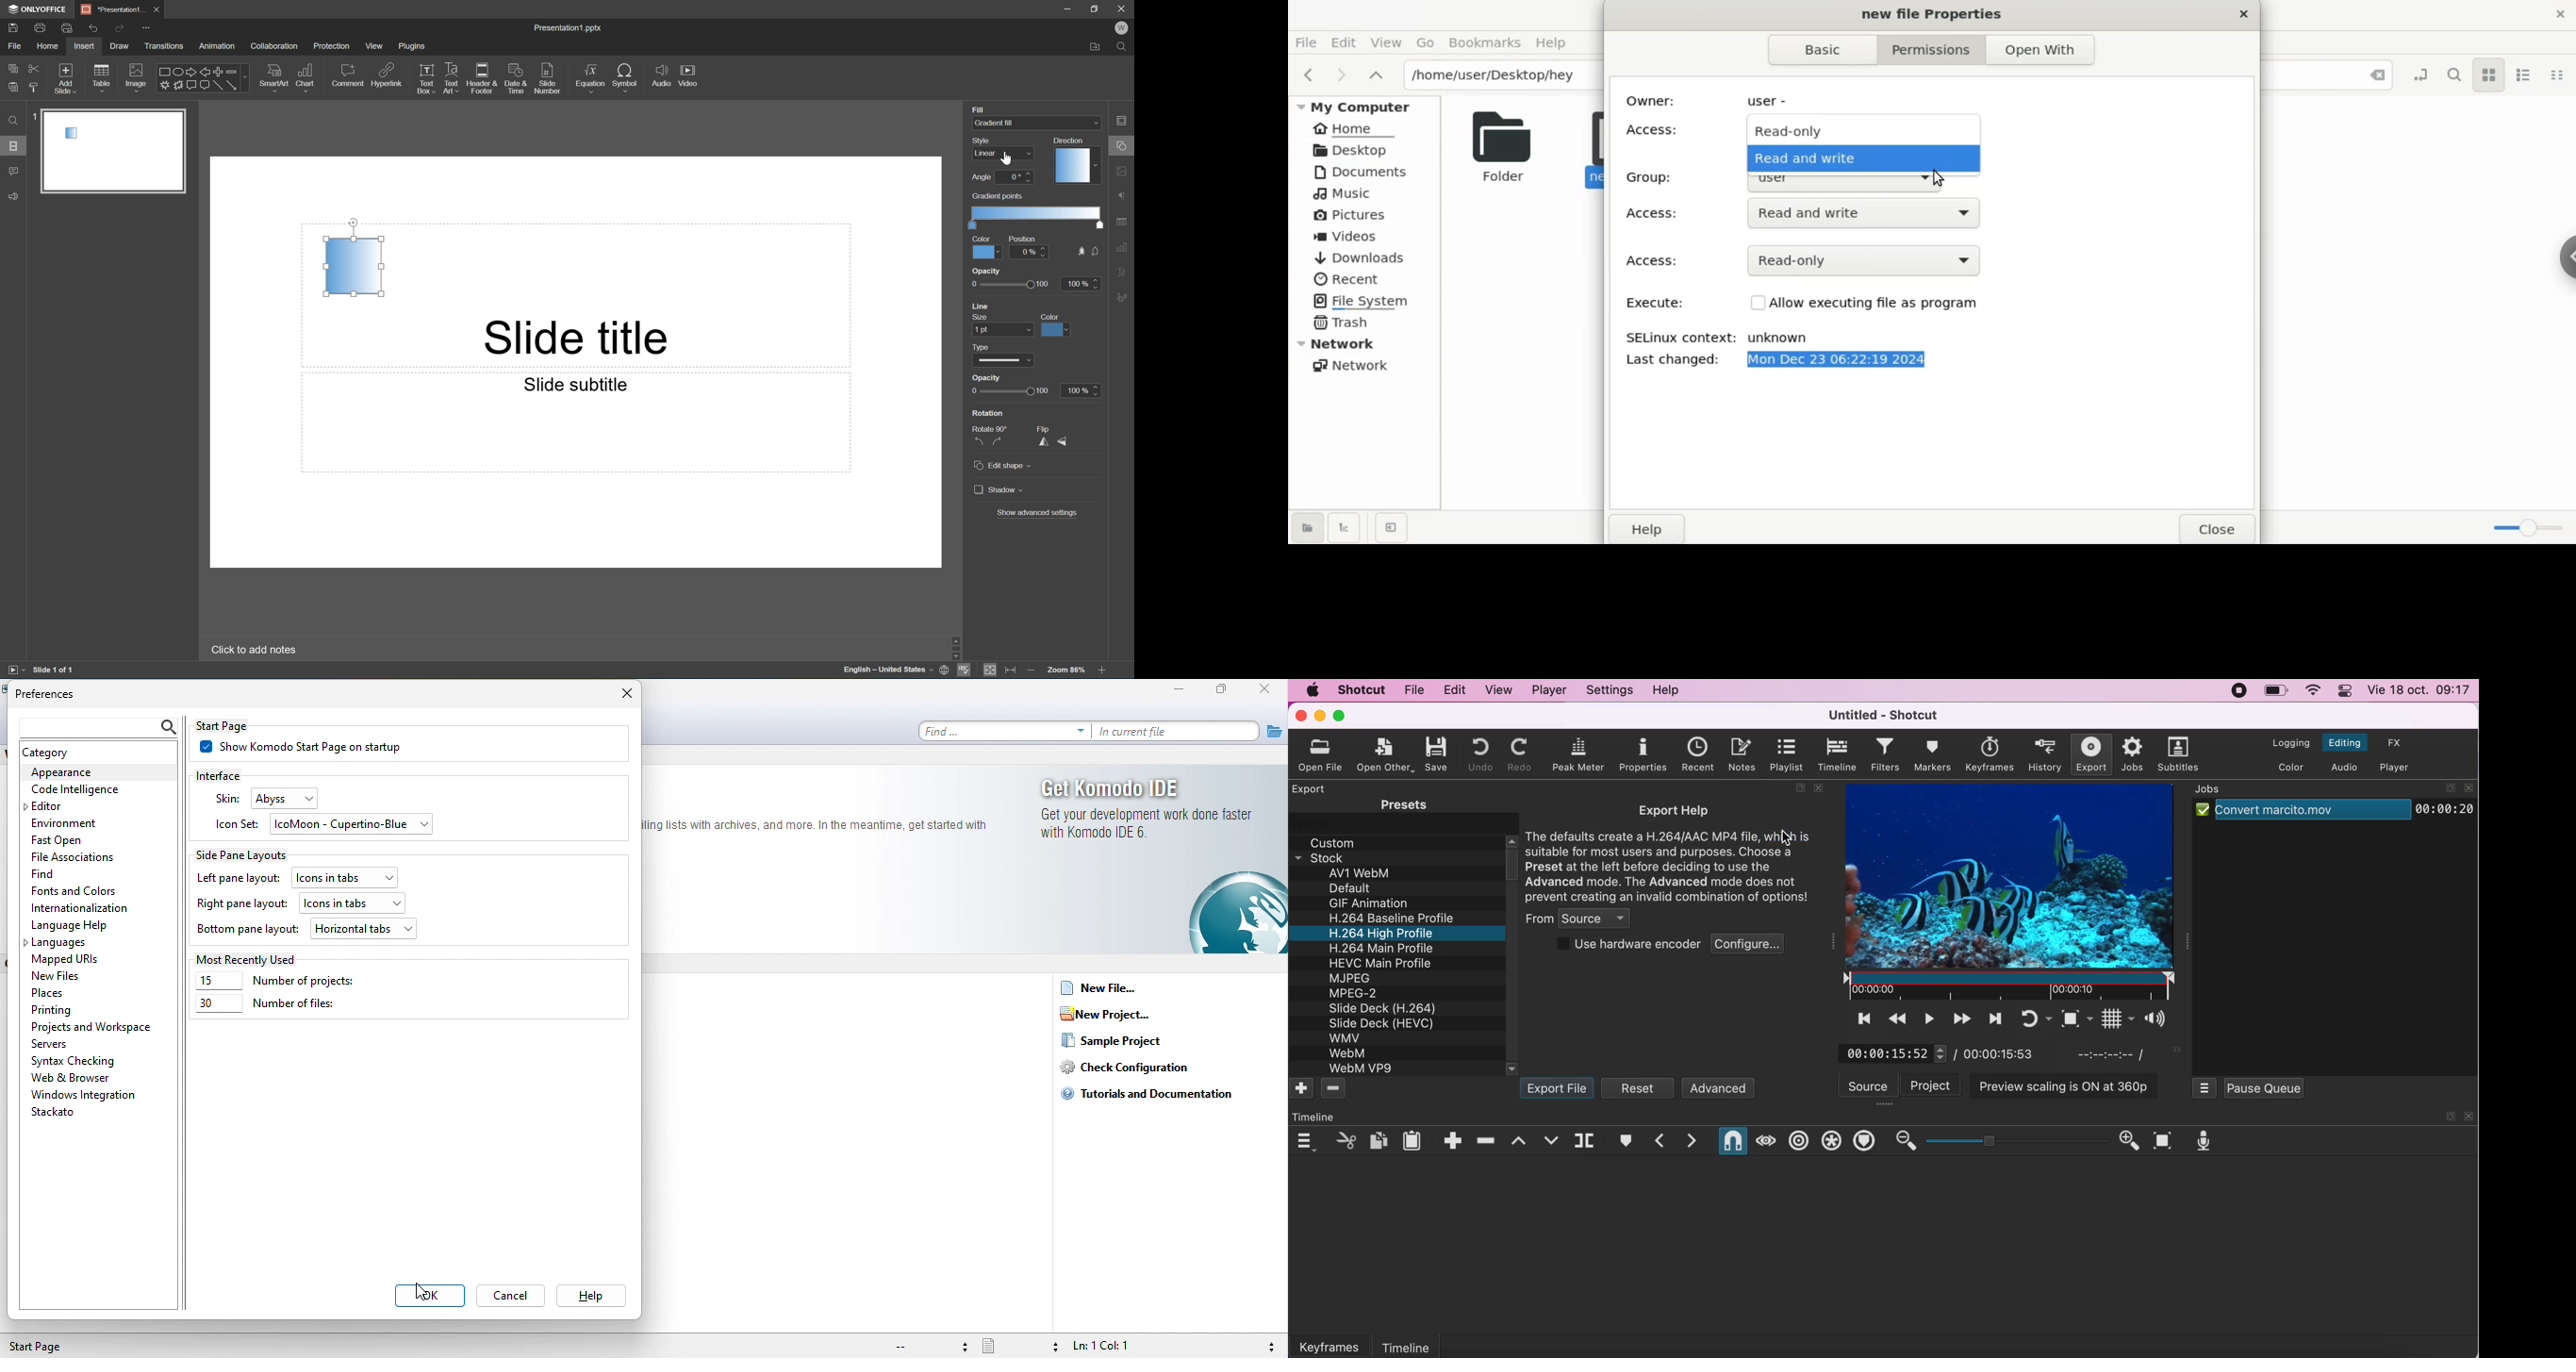  Describe the element at coordinates (2345, 767) in the screenshot. I see `switch to the audio layout` at that location.